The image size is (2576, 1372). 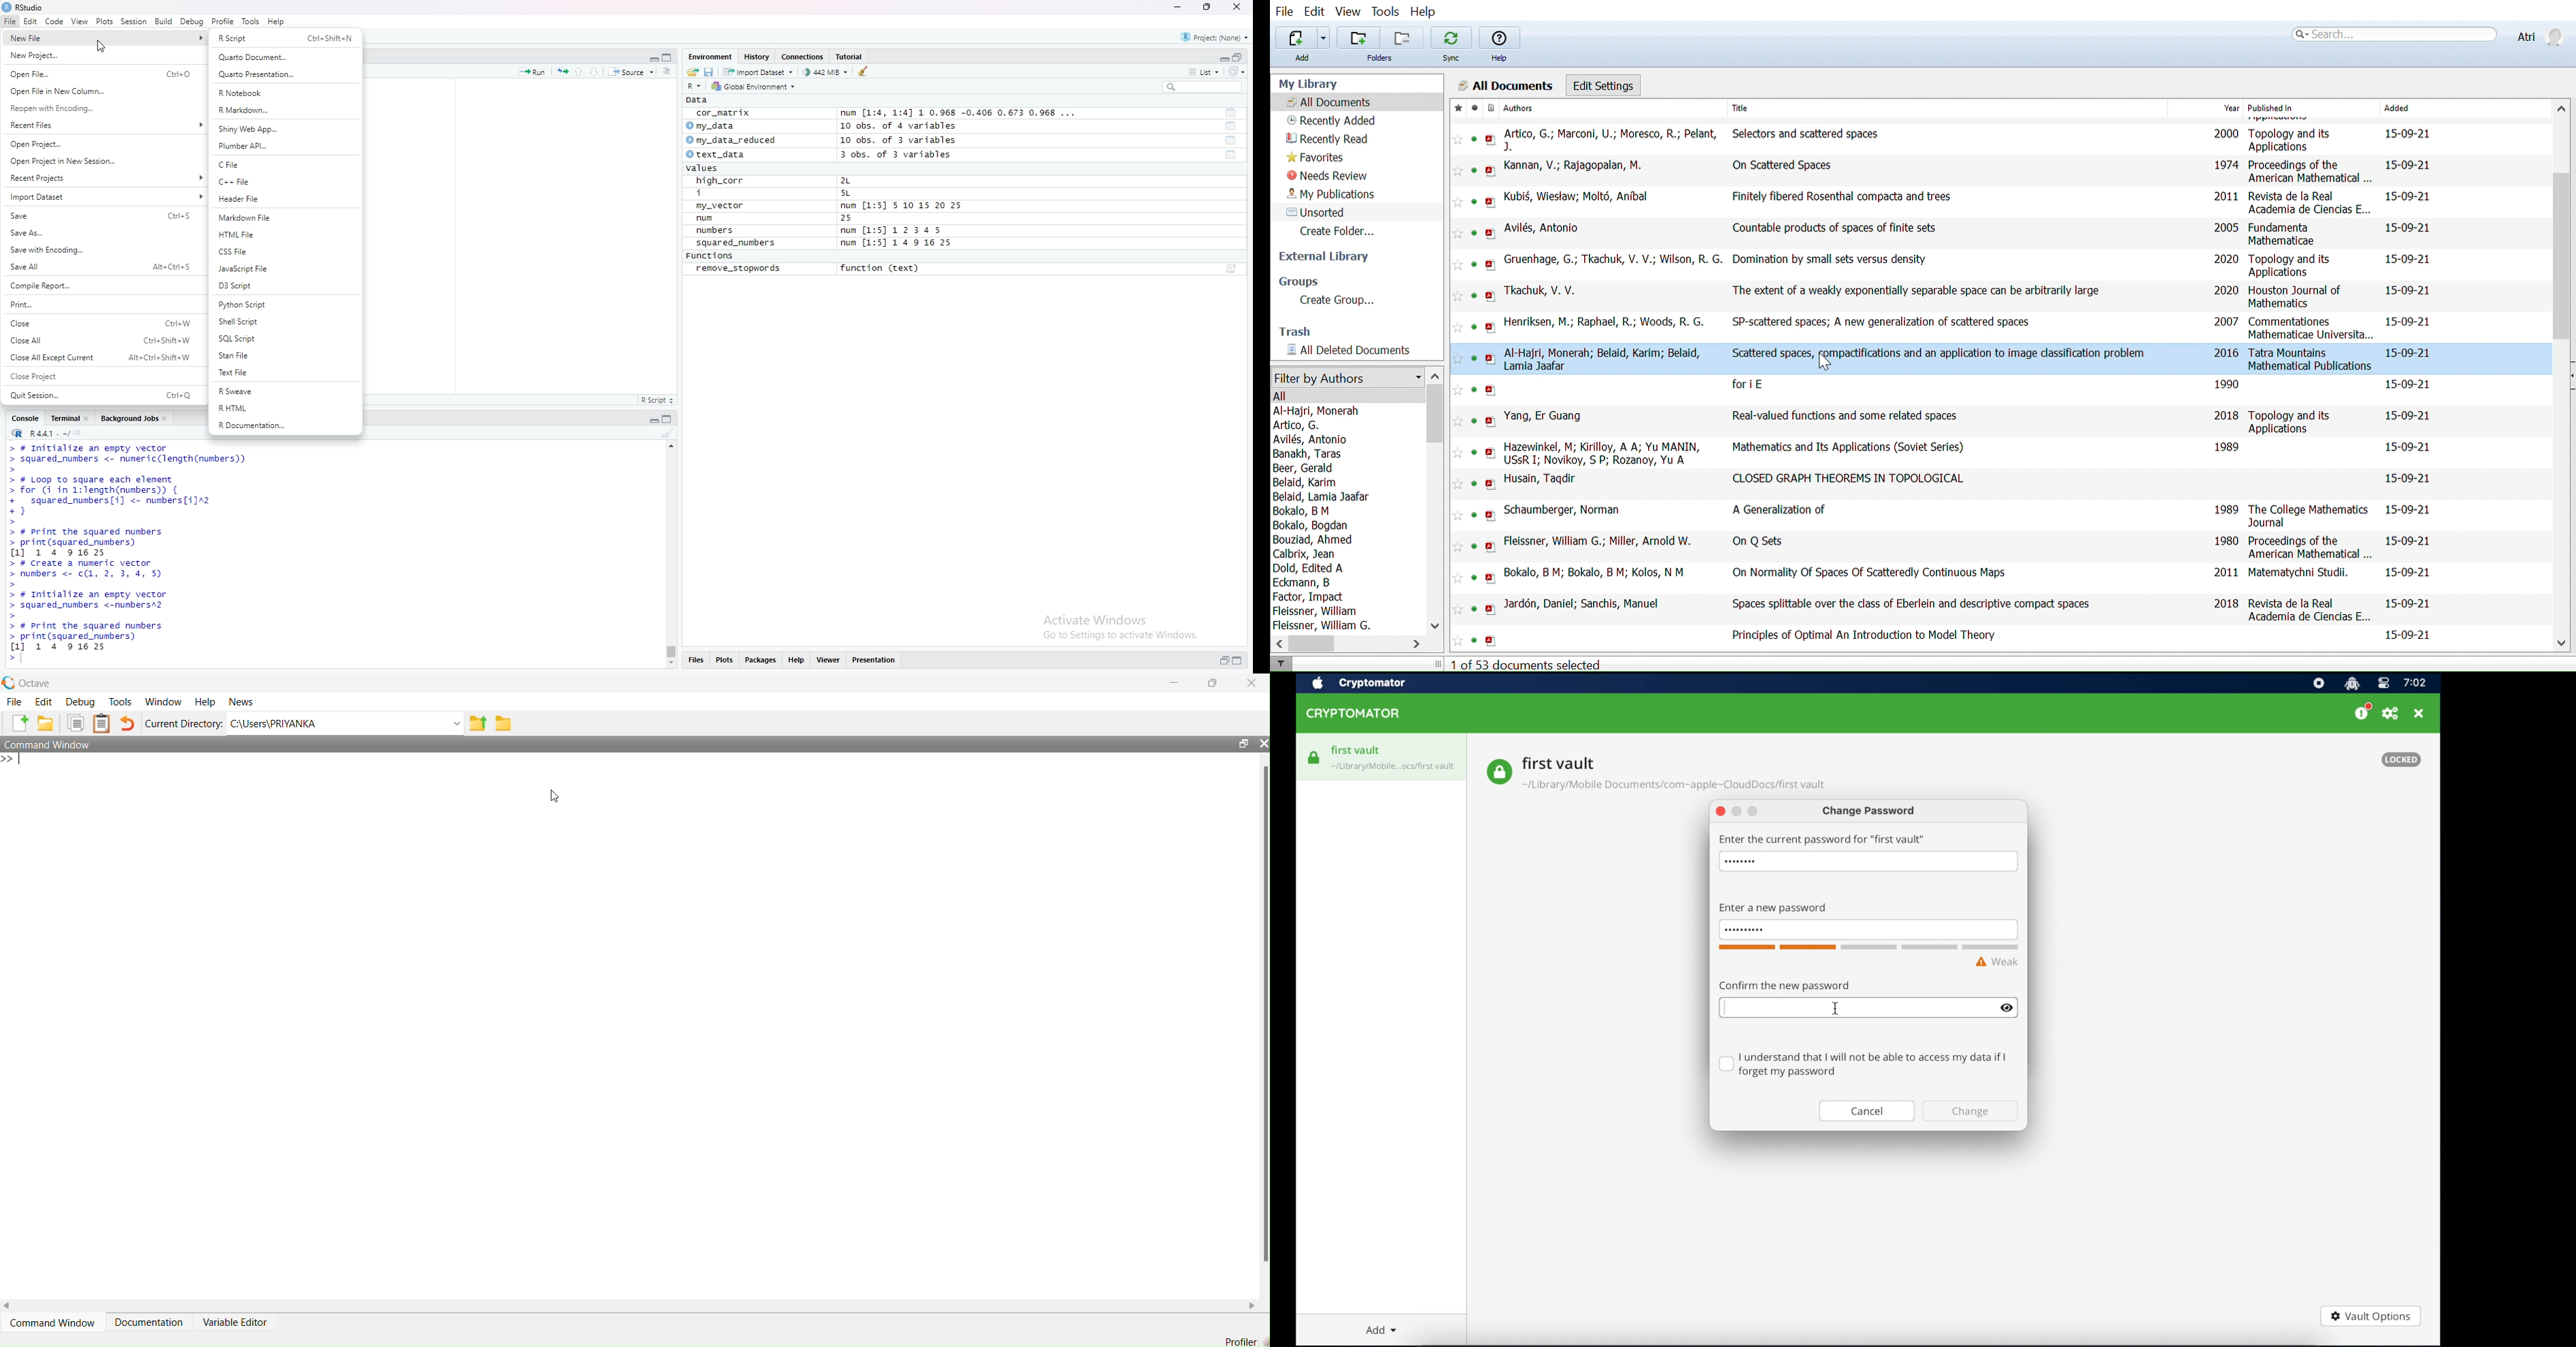 What do you see at coordinates (99, 358) in the screenshot?
I see `Close All Except Current. Alt Cris Shift«W.` at bounding box center [99, 358].